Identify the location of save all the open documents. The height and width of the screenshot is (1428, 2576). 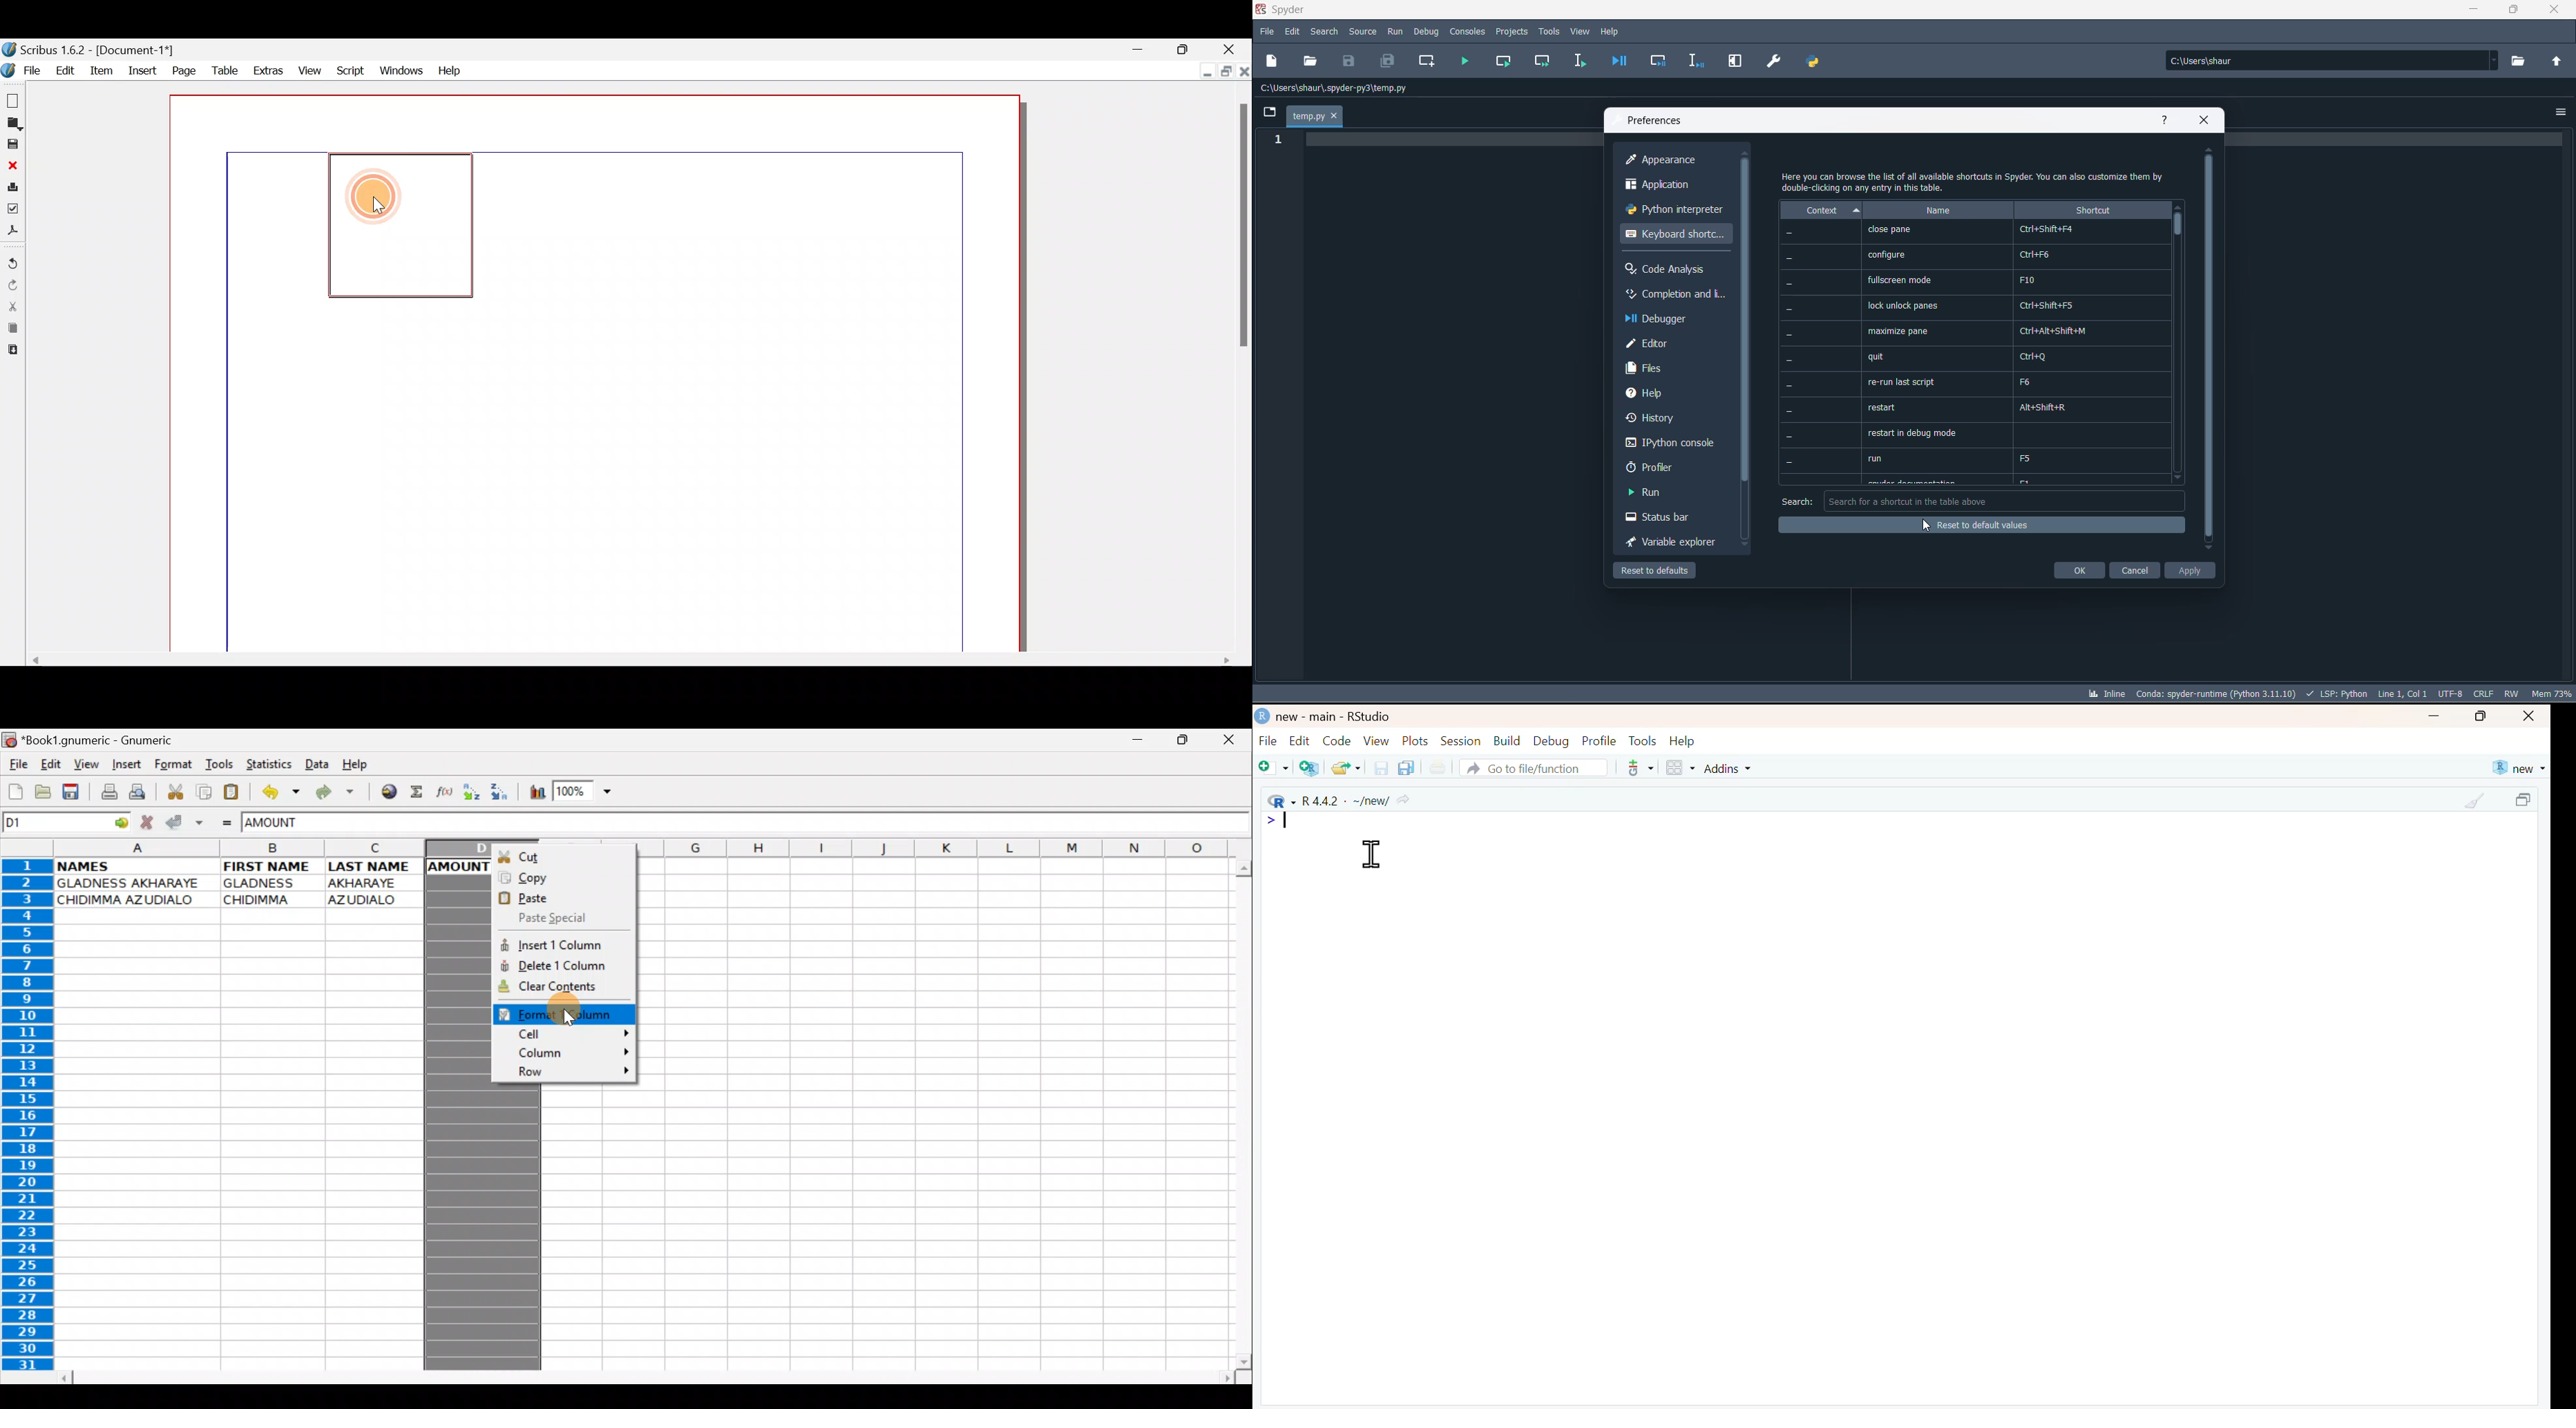
(1406, 767).